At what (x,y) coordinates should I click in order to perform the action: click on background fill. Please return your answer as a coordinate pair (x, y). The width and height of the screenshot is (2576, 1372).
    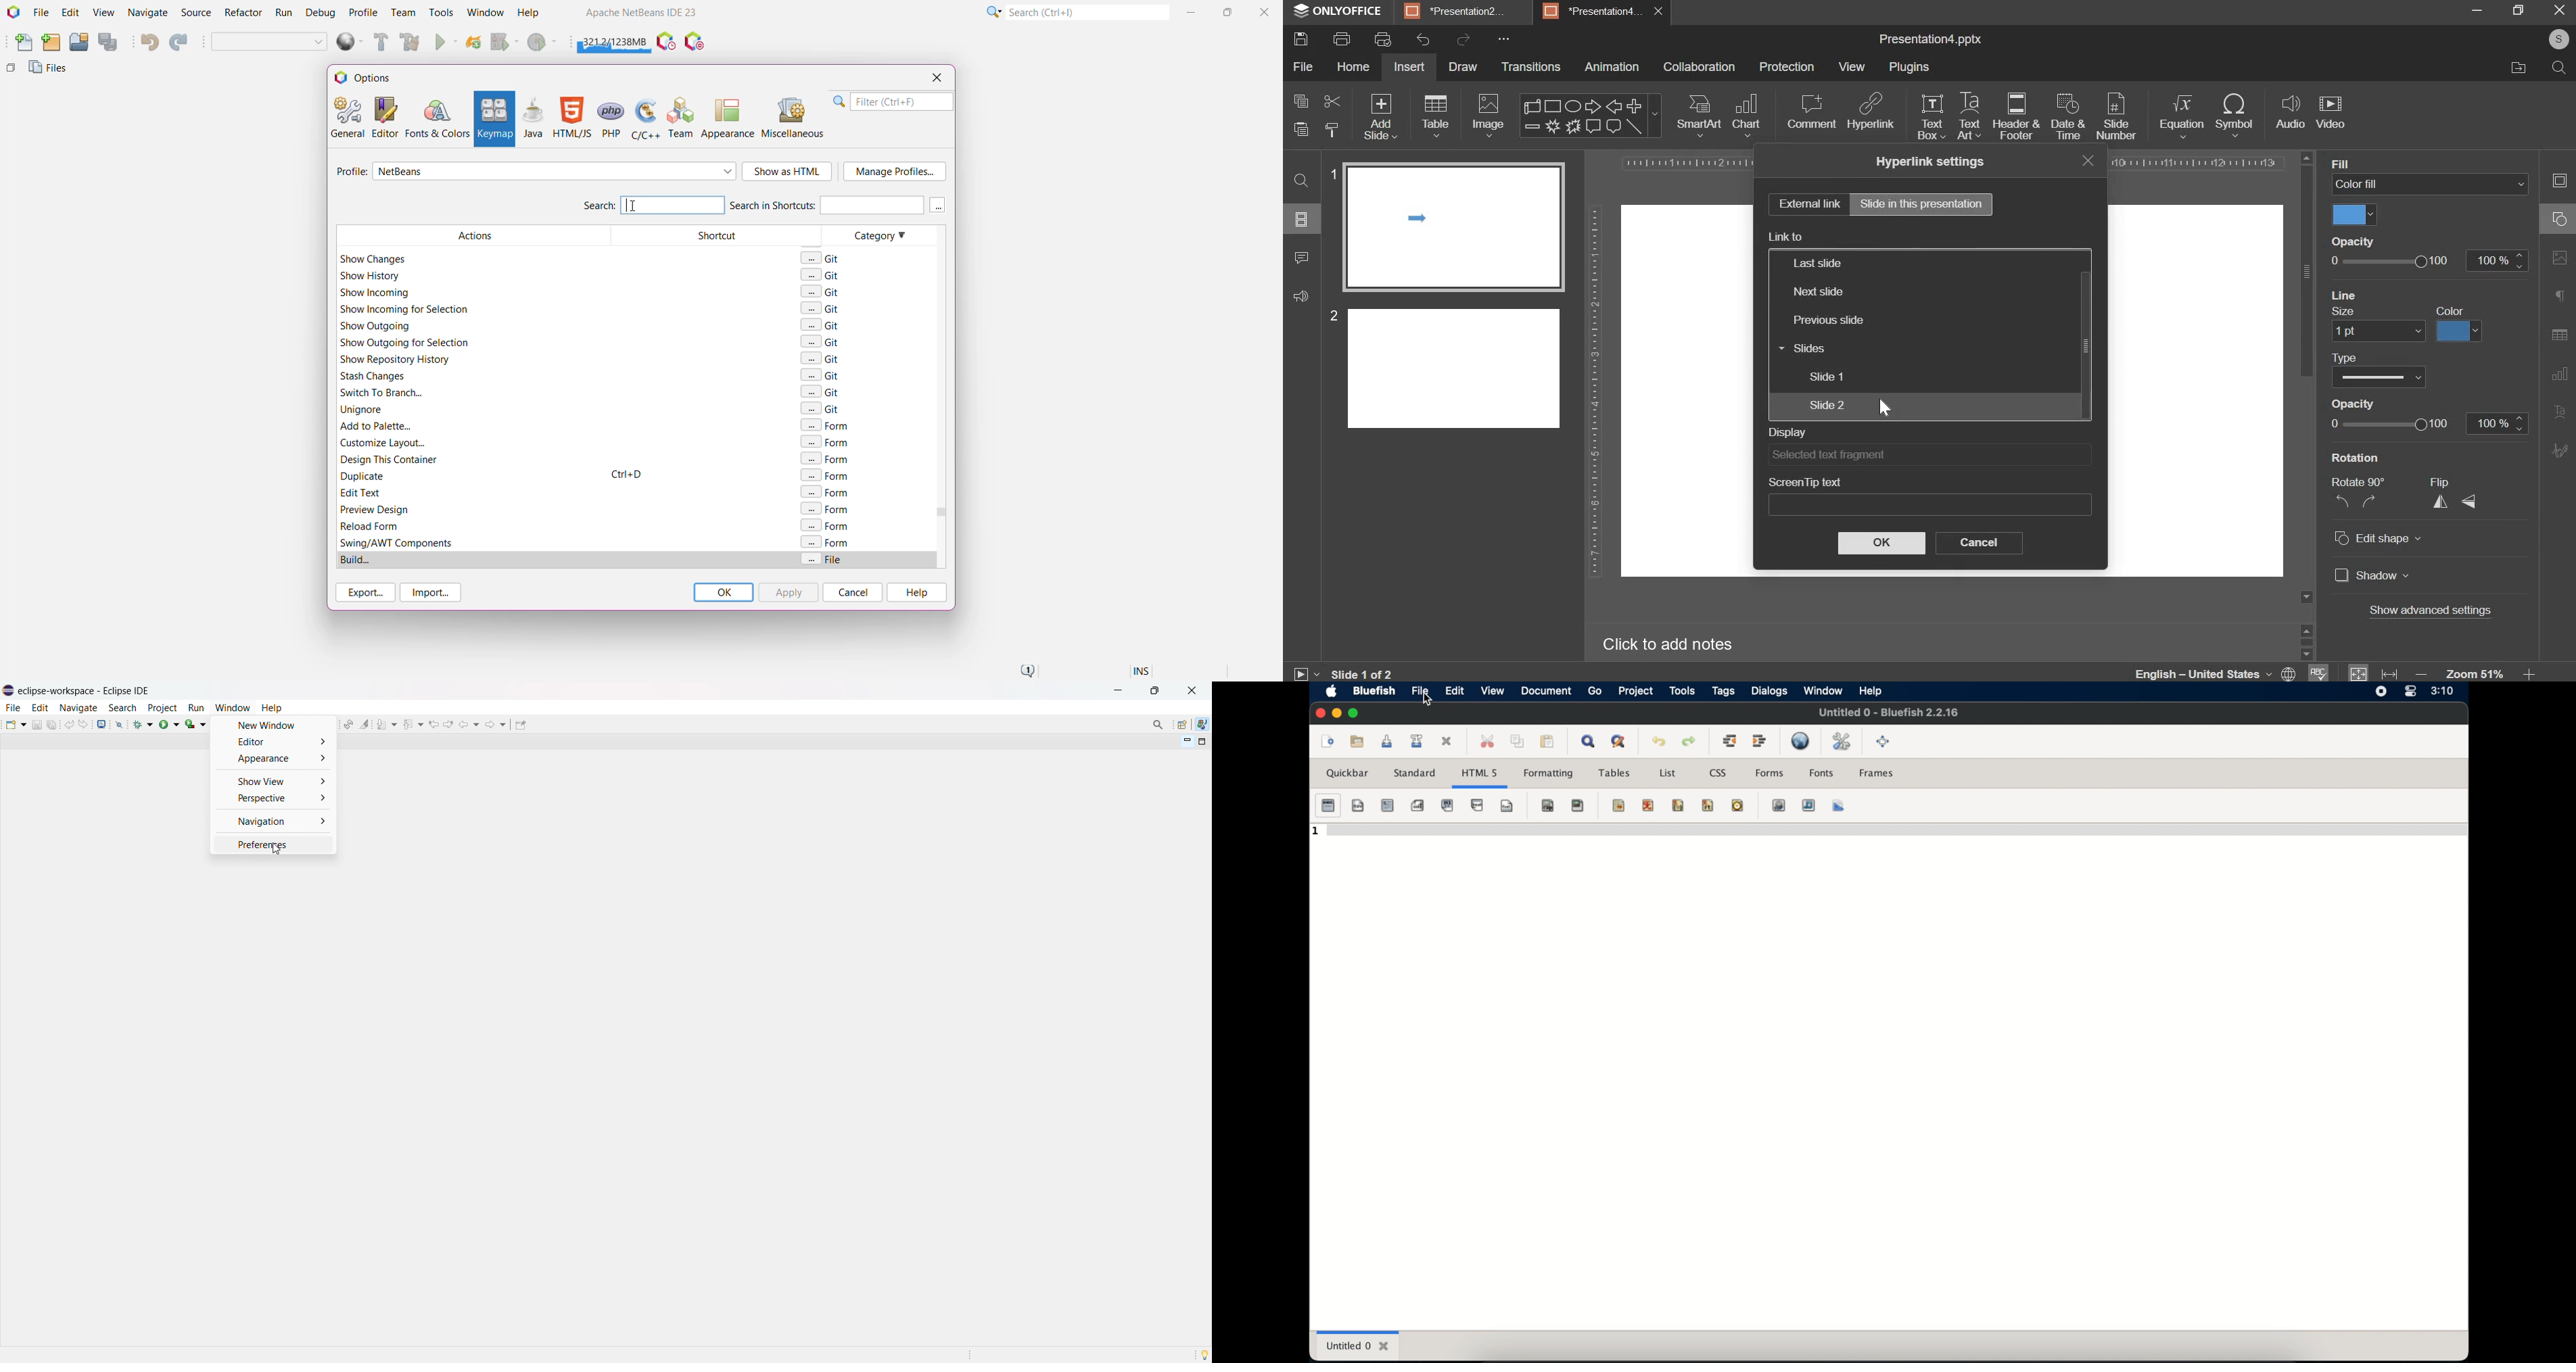
    Looking at the image, I should click on (2431, 183).